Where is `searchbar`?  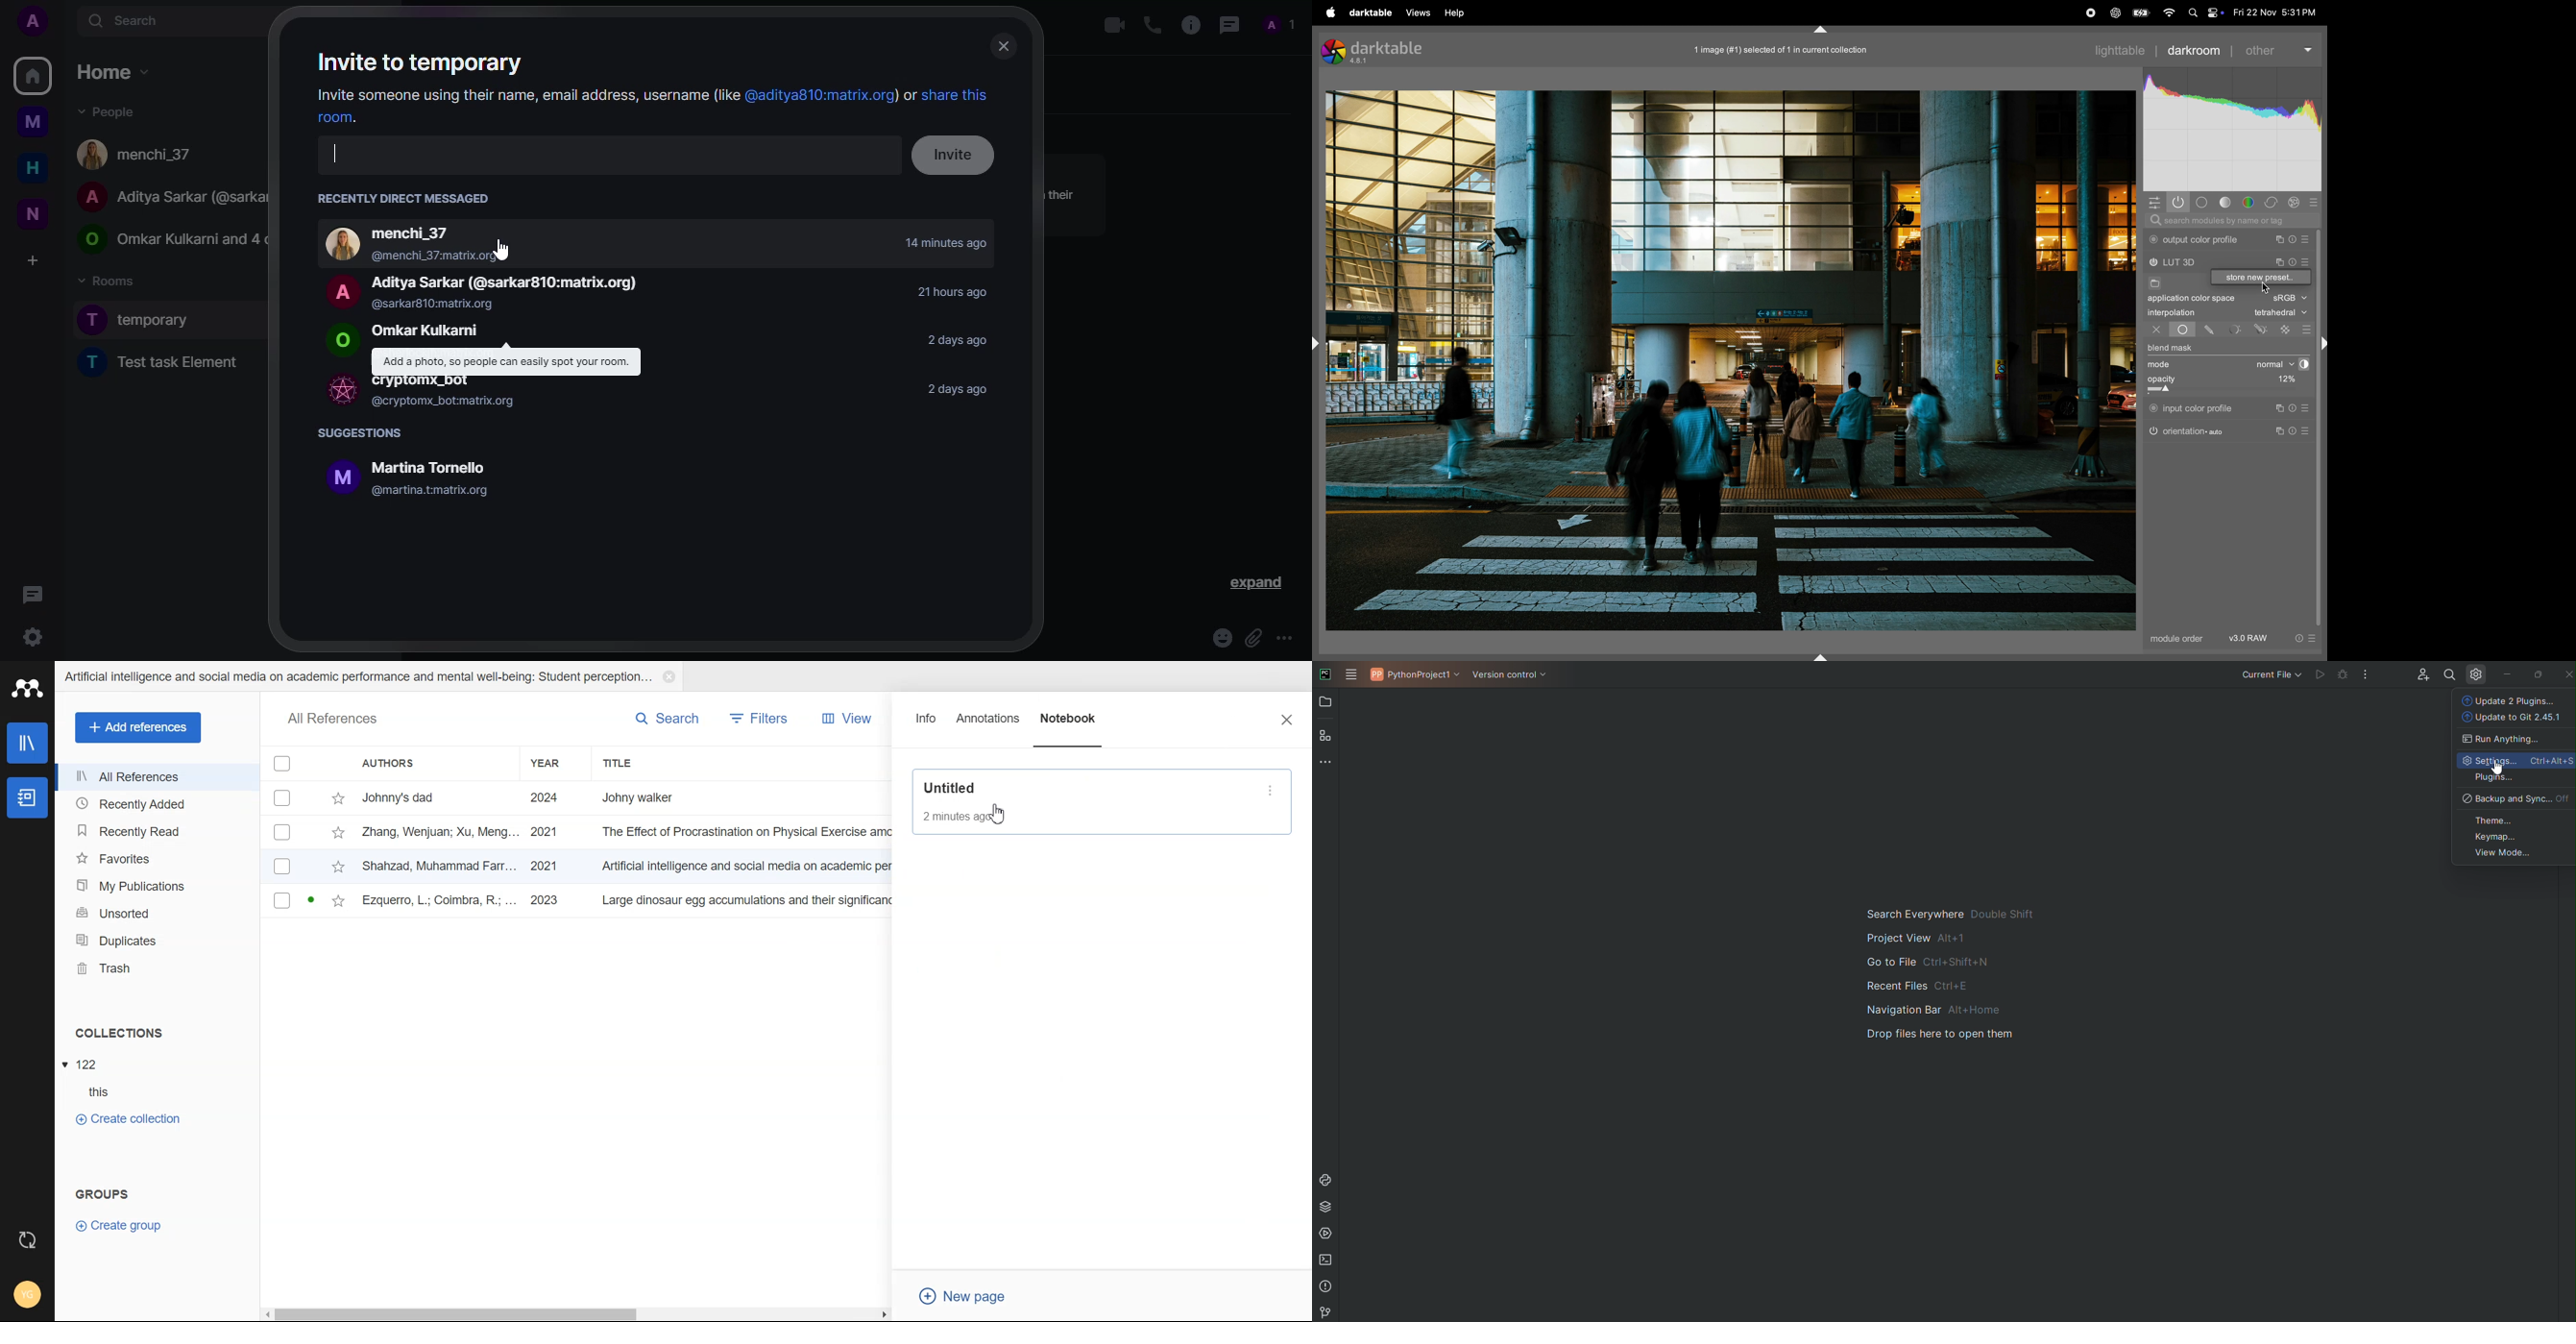 searchbar is located at coordinates (2232, 221).